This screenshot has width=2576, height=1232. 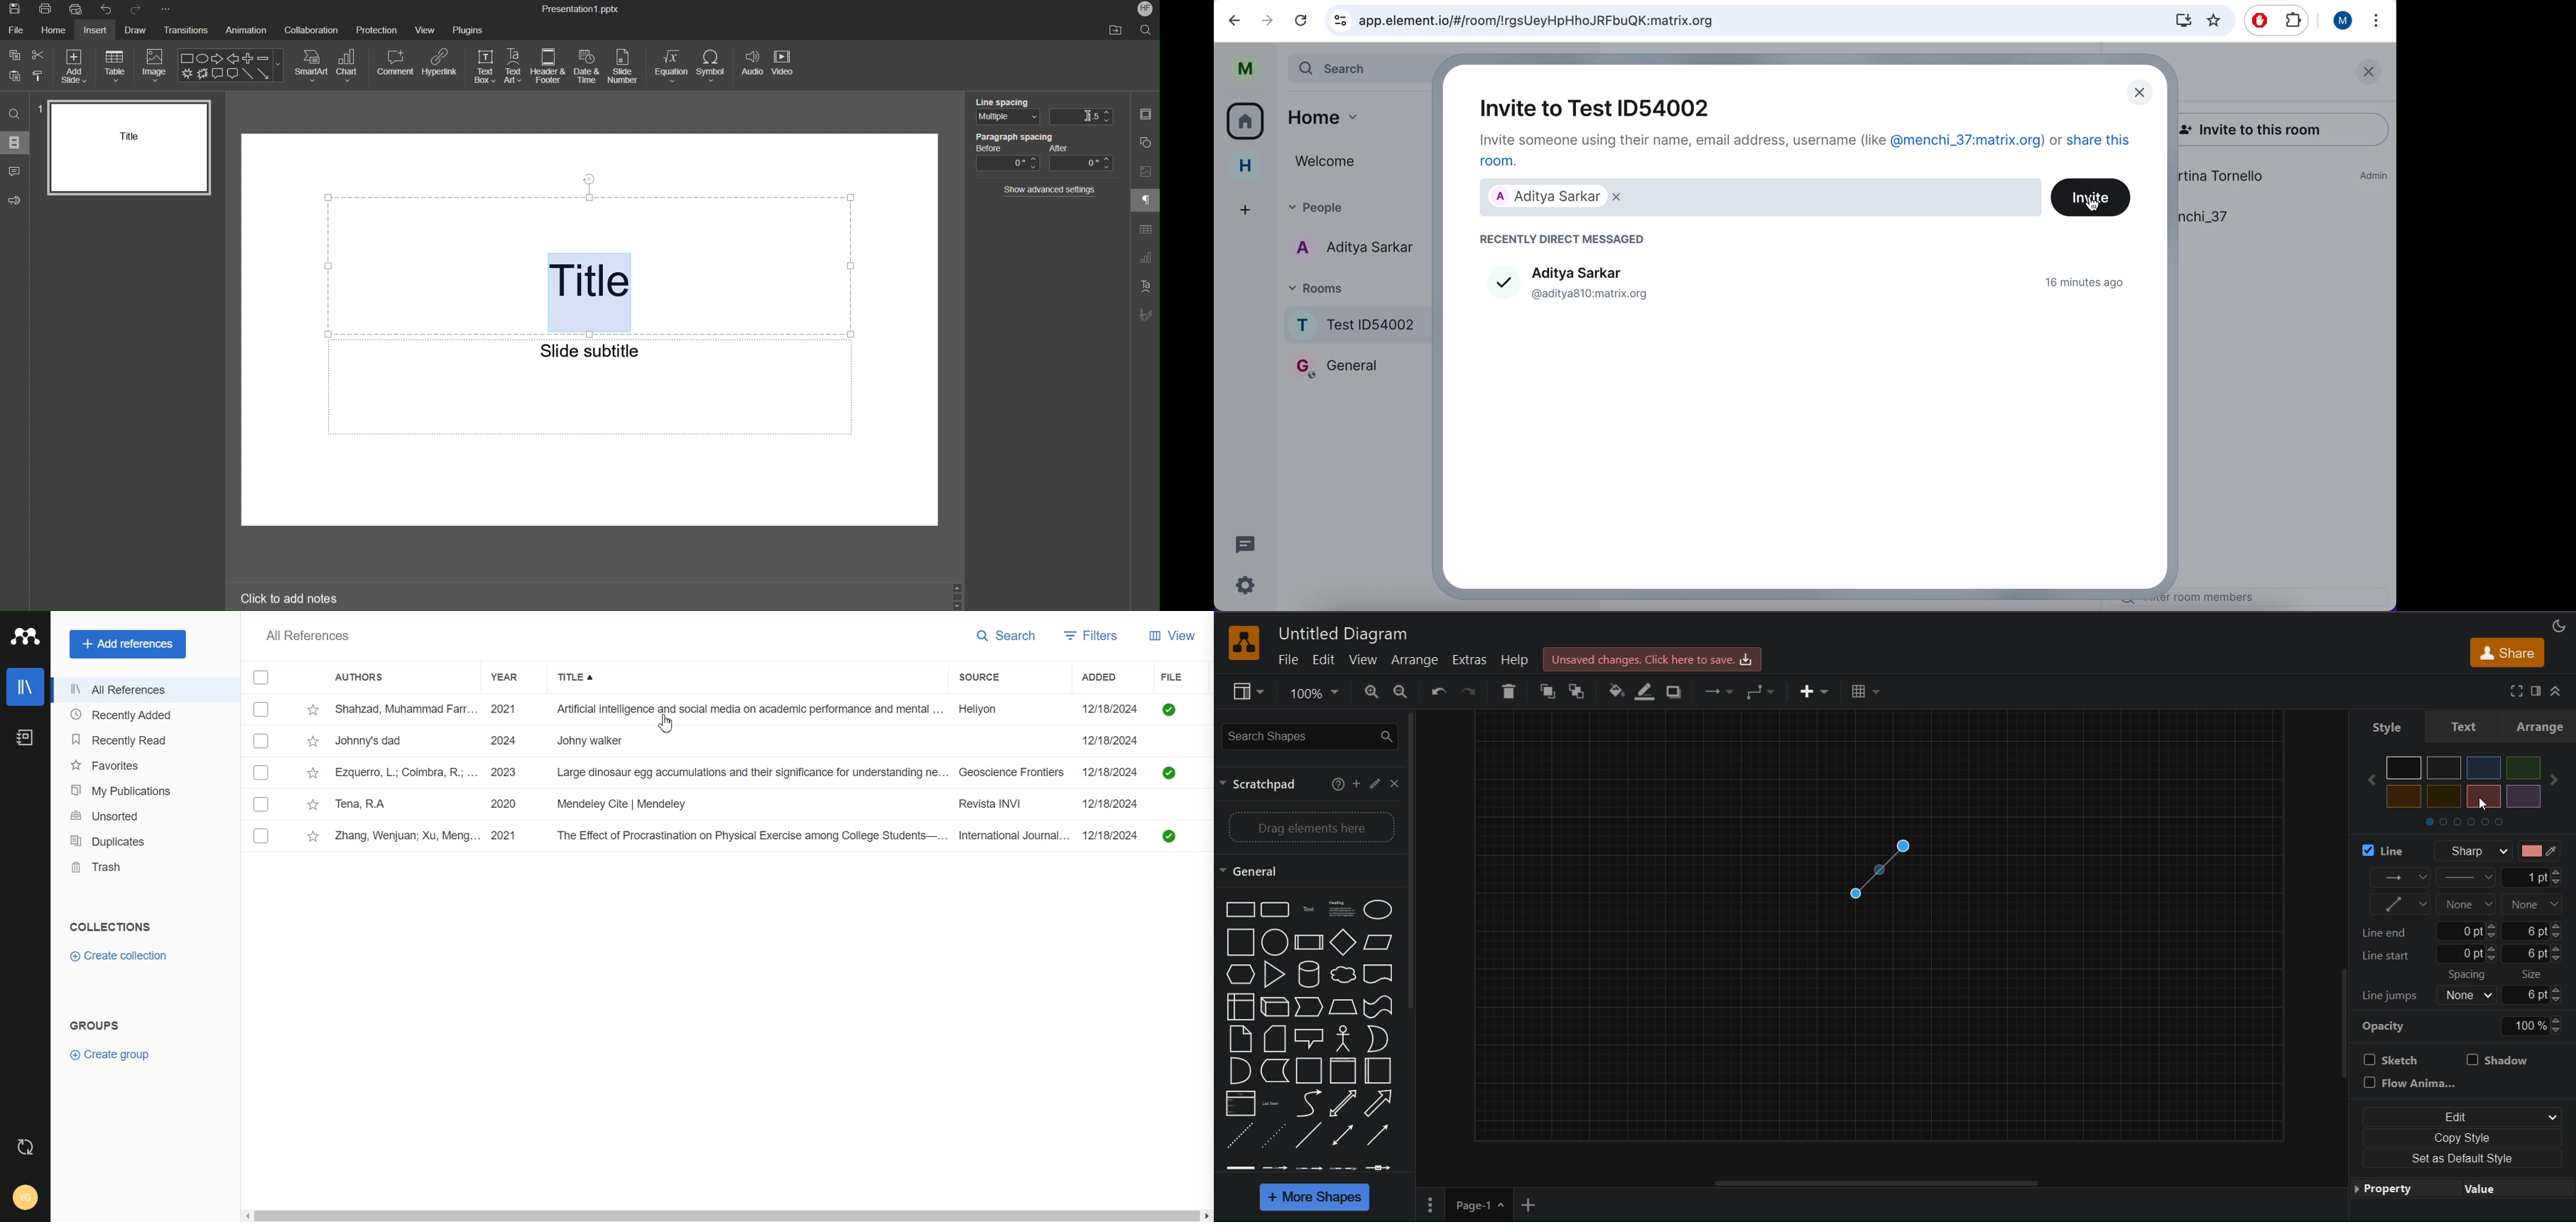 What do you see at coordinates (1357, 71) in the screenshot?
I see `search` at bounding box center [1357, 71].